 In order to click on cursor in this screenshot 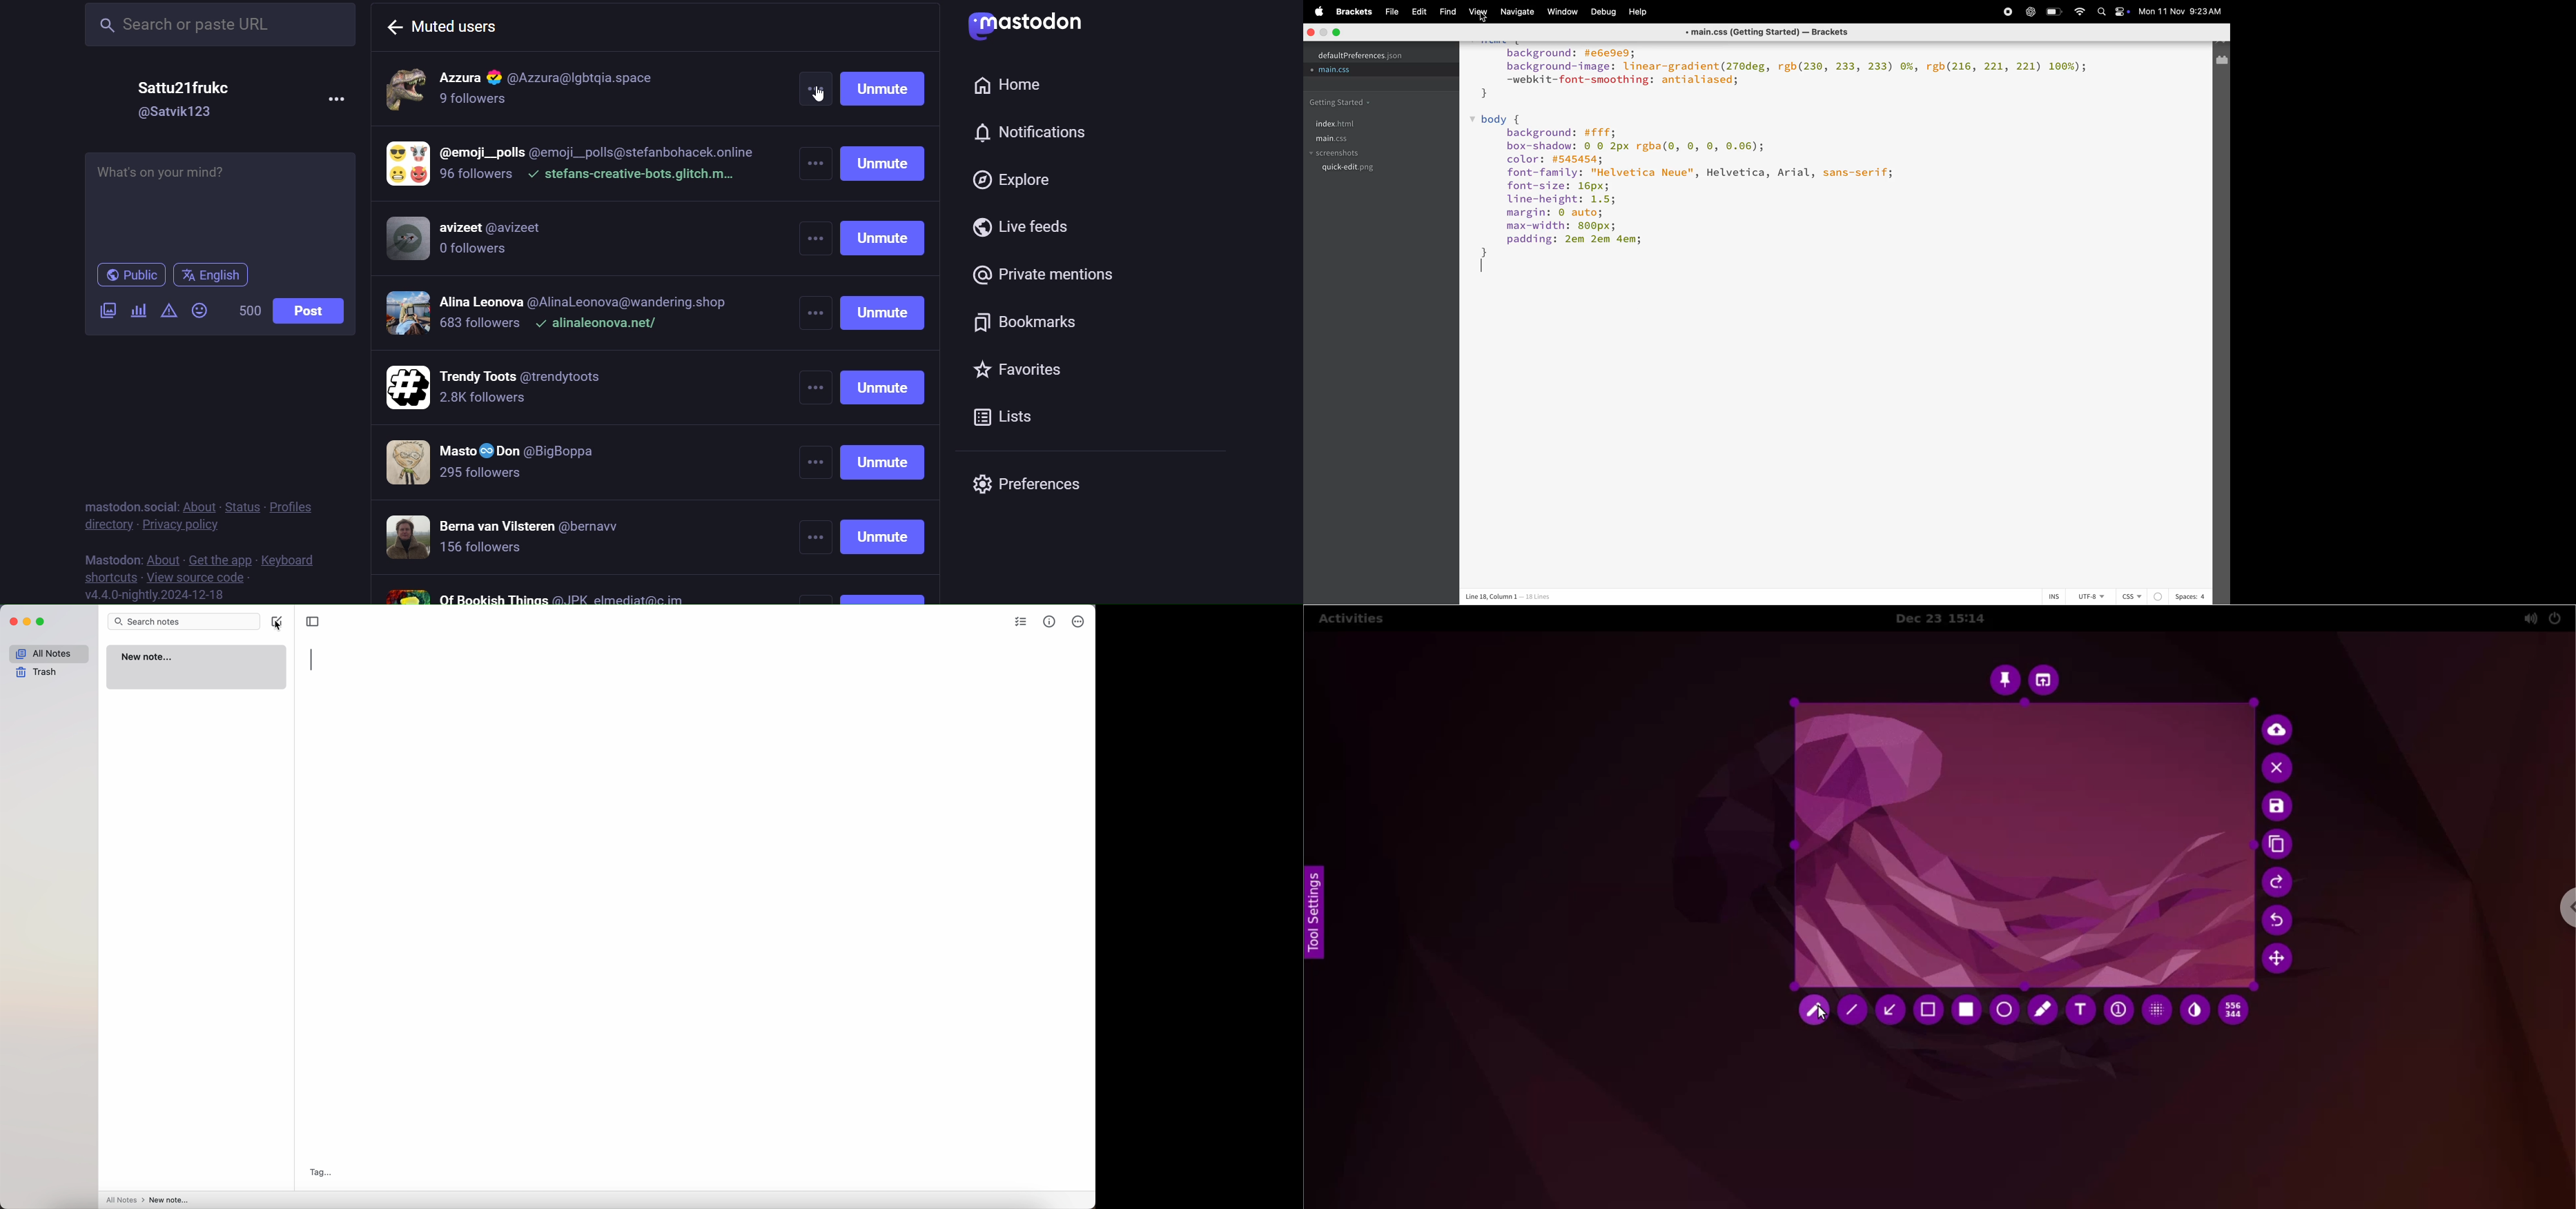, I will do `click(833, 95)`.